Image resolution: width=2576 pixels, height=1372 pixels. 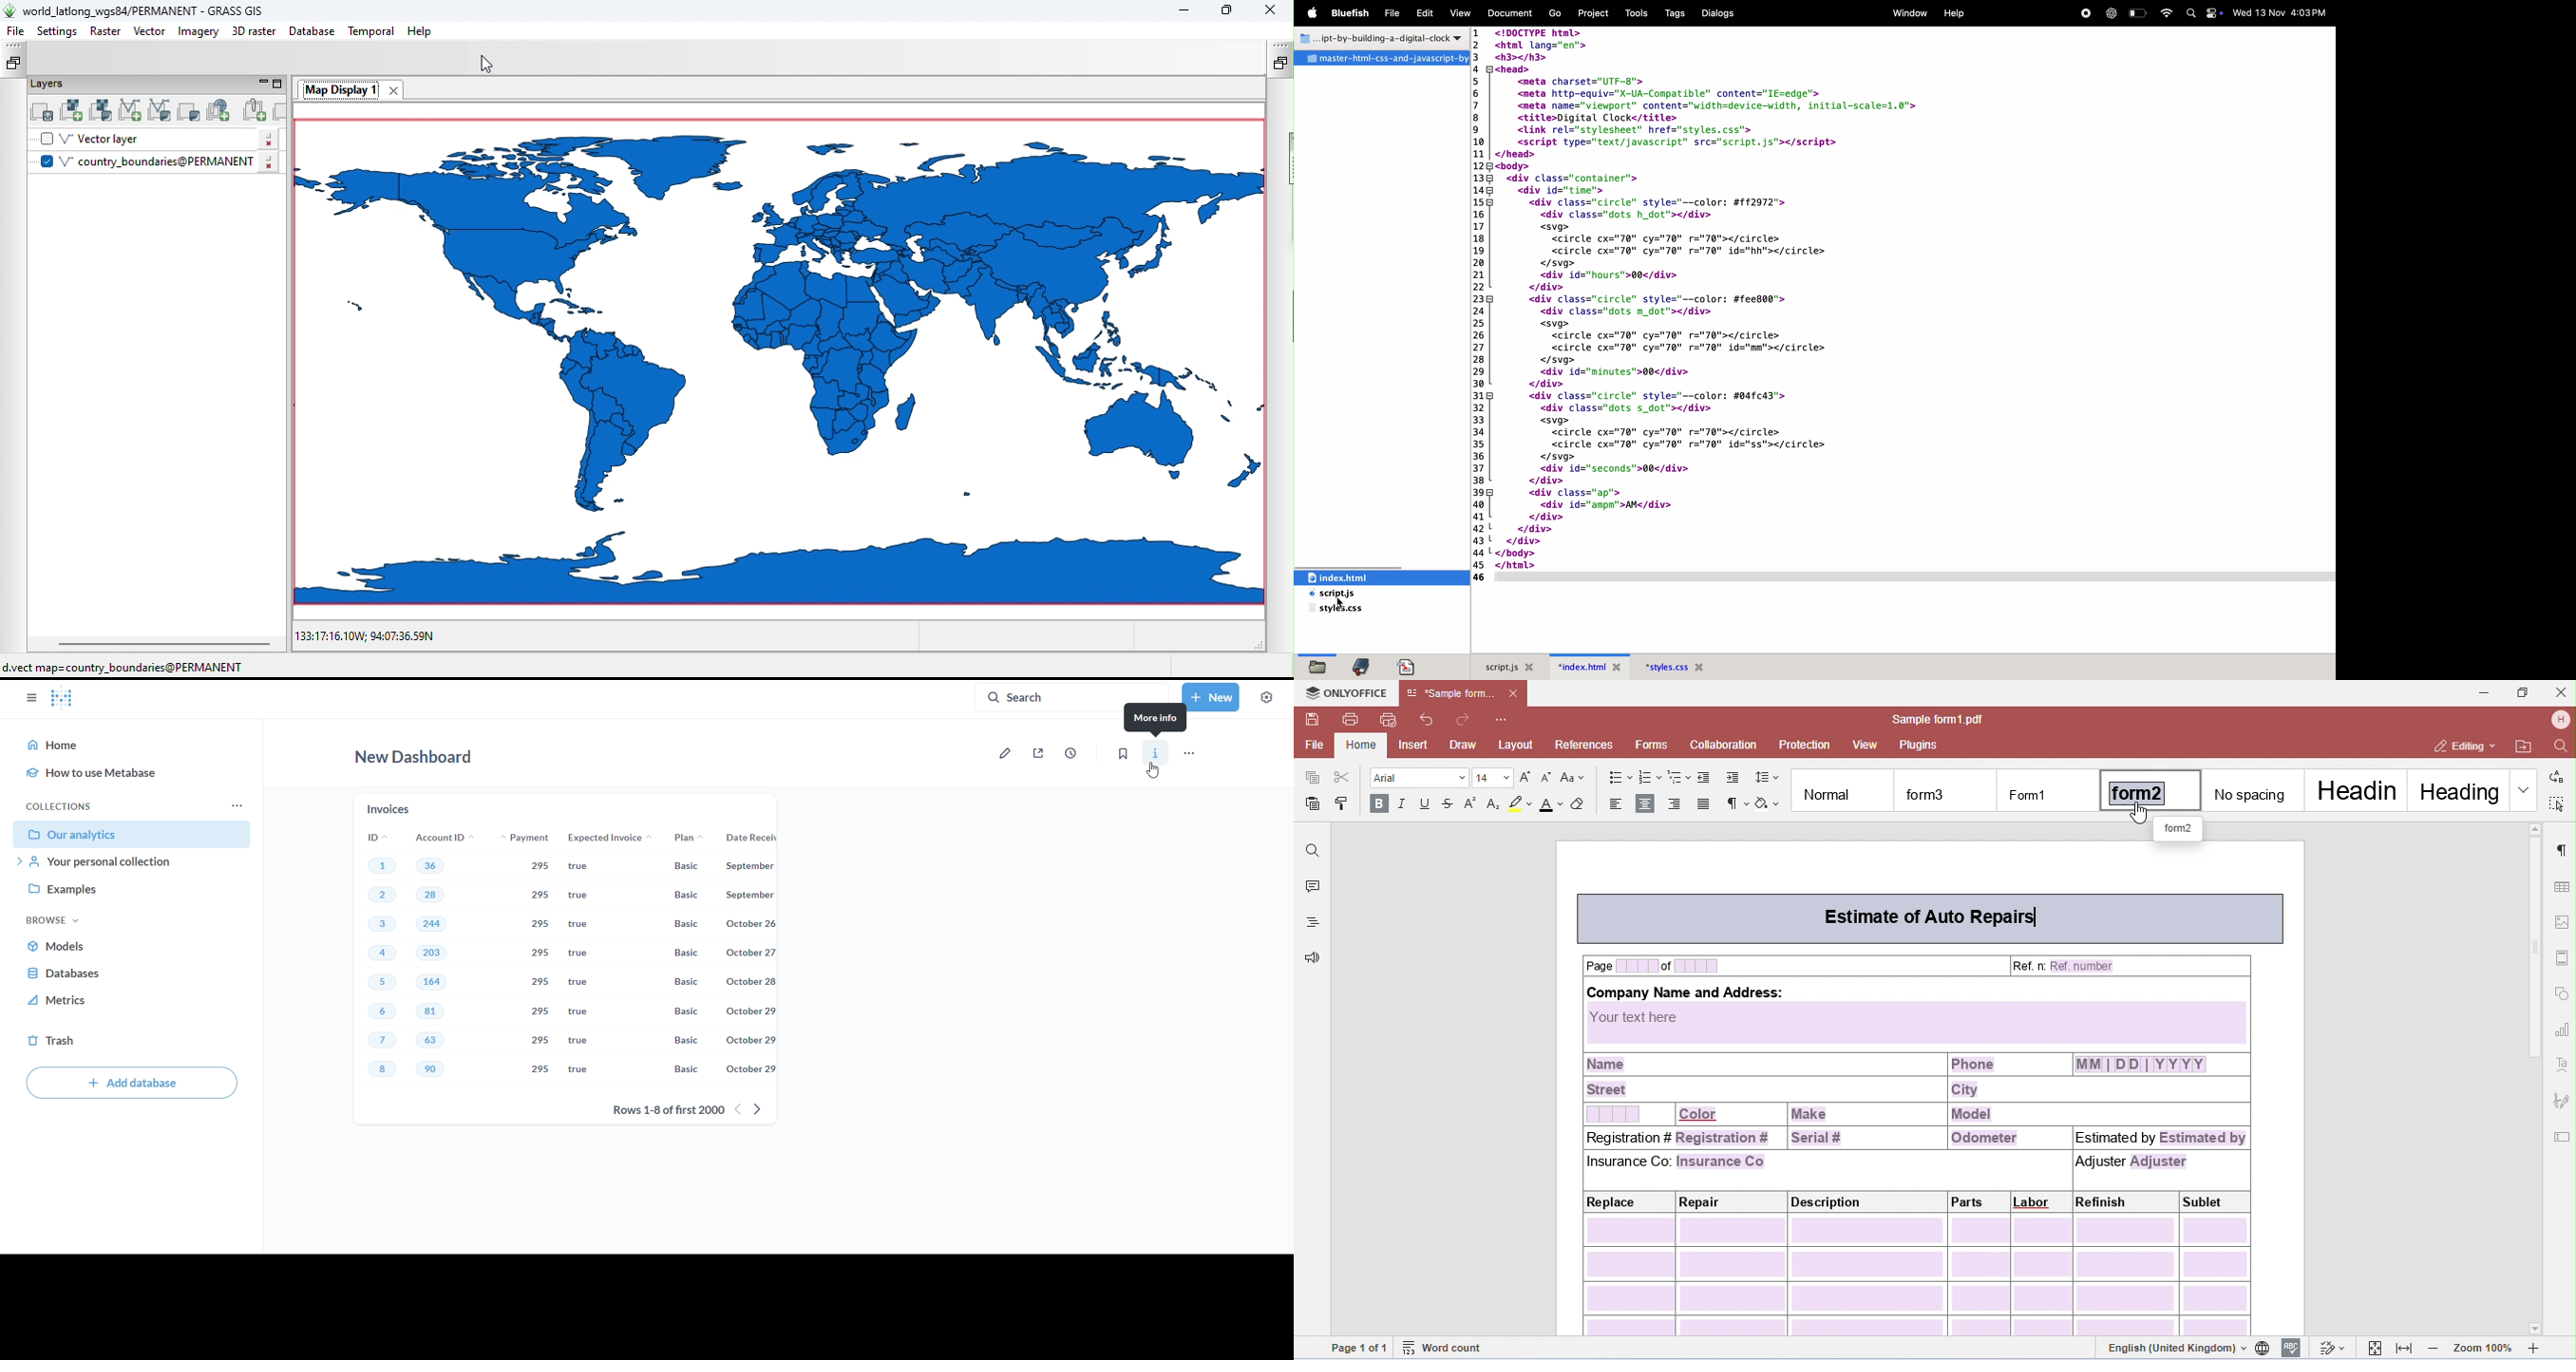 I want to click on 295, so click(x=544, y=1040).